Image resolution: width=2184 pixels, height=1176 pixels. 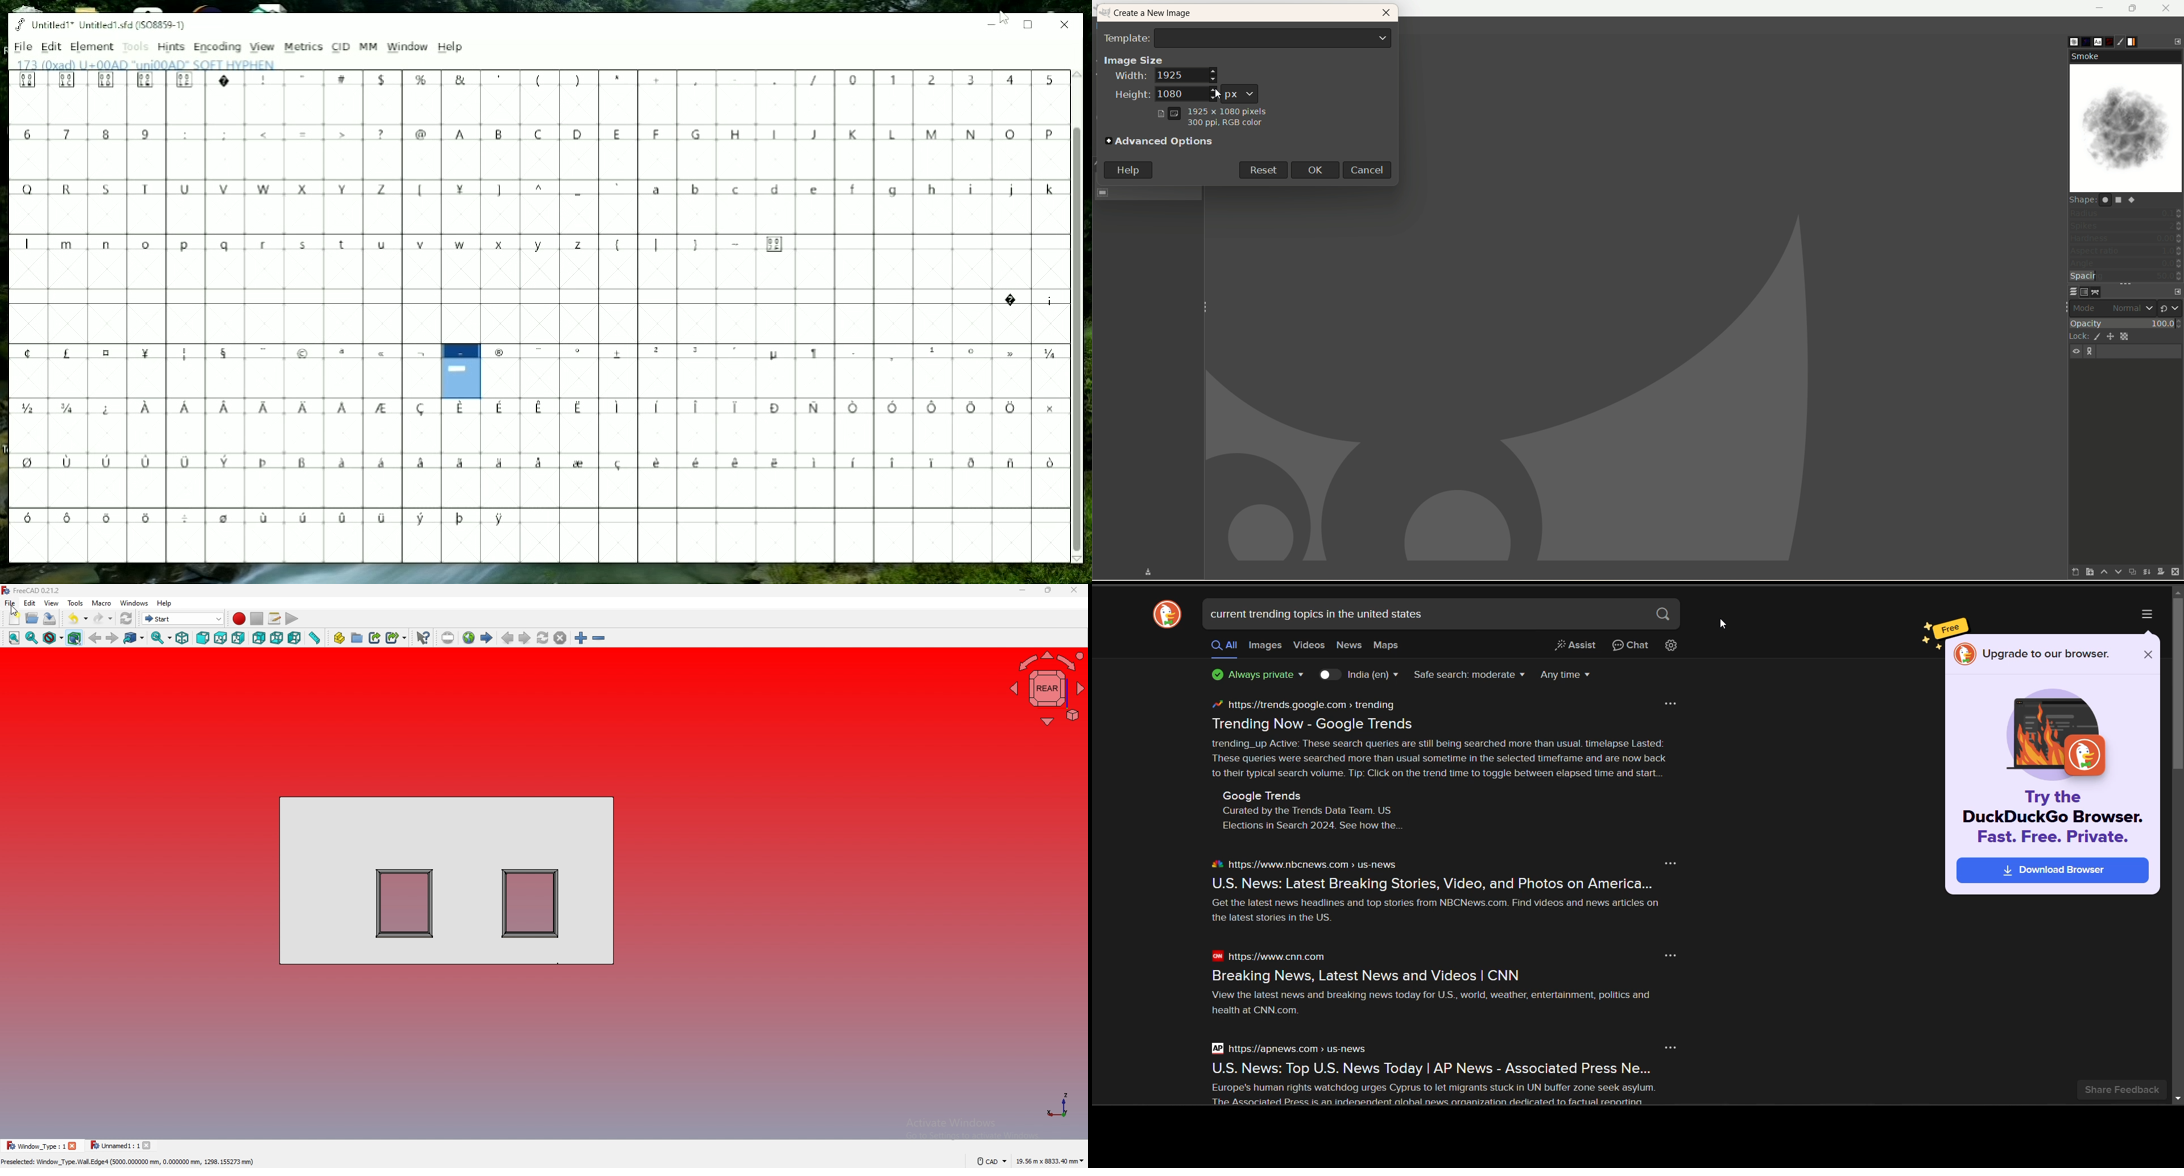 What do you see at coordinates (1670, 645) in the screenshot?
I see `change search settings` at bounding box center [1670, 645].